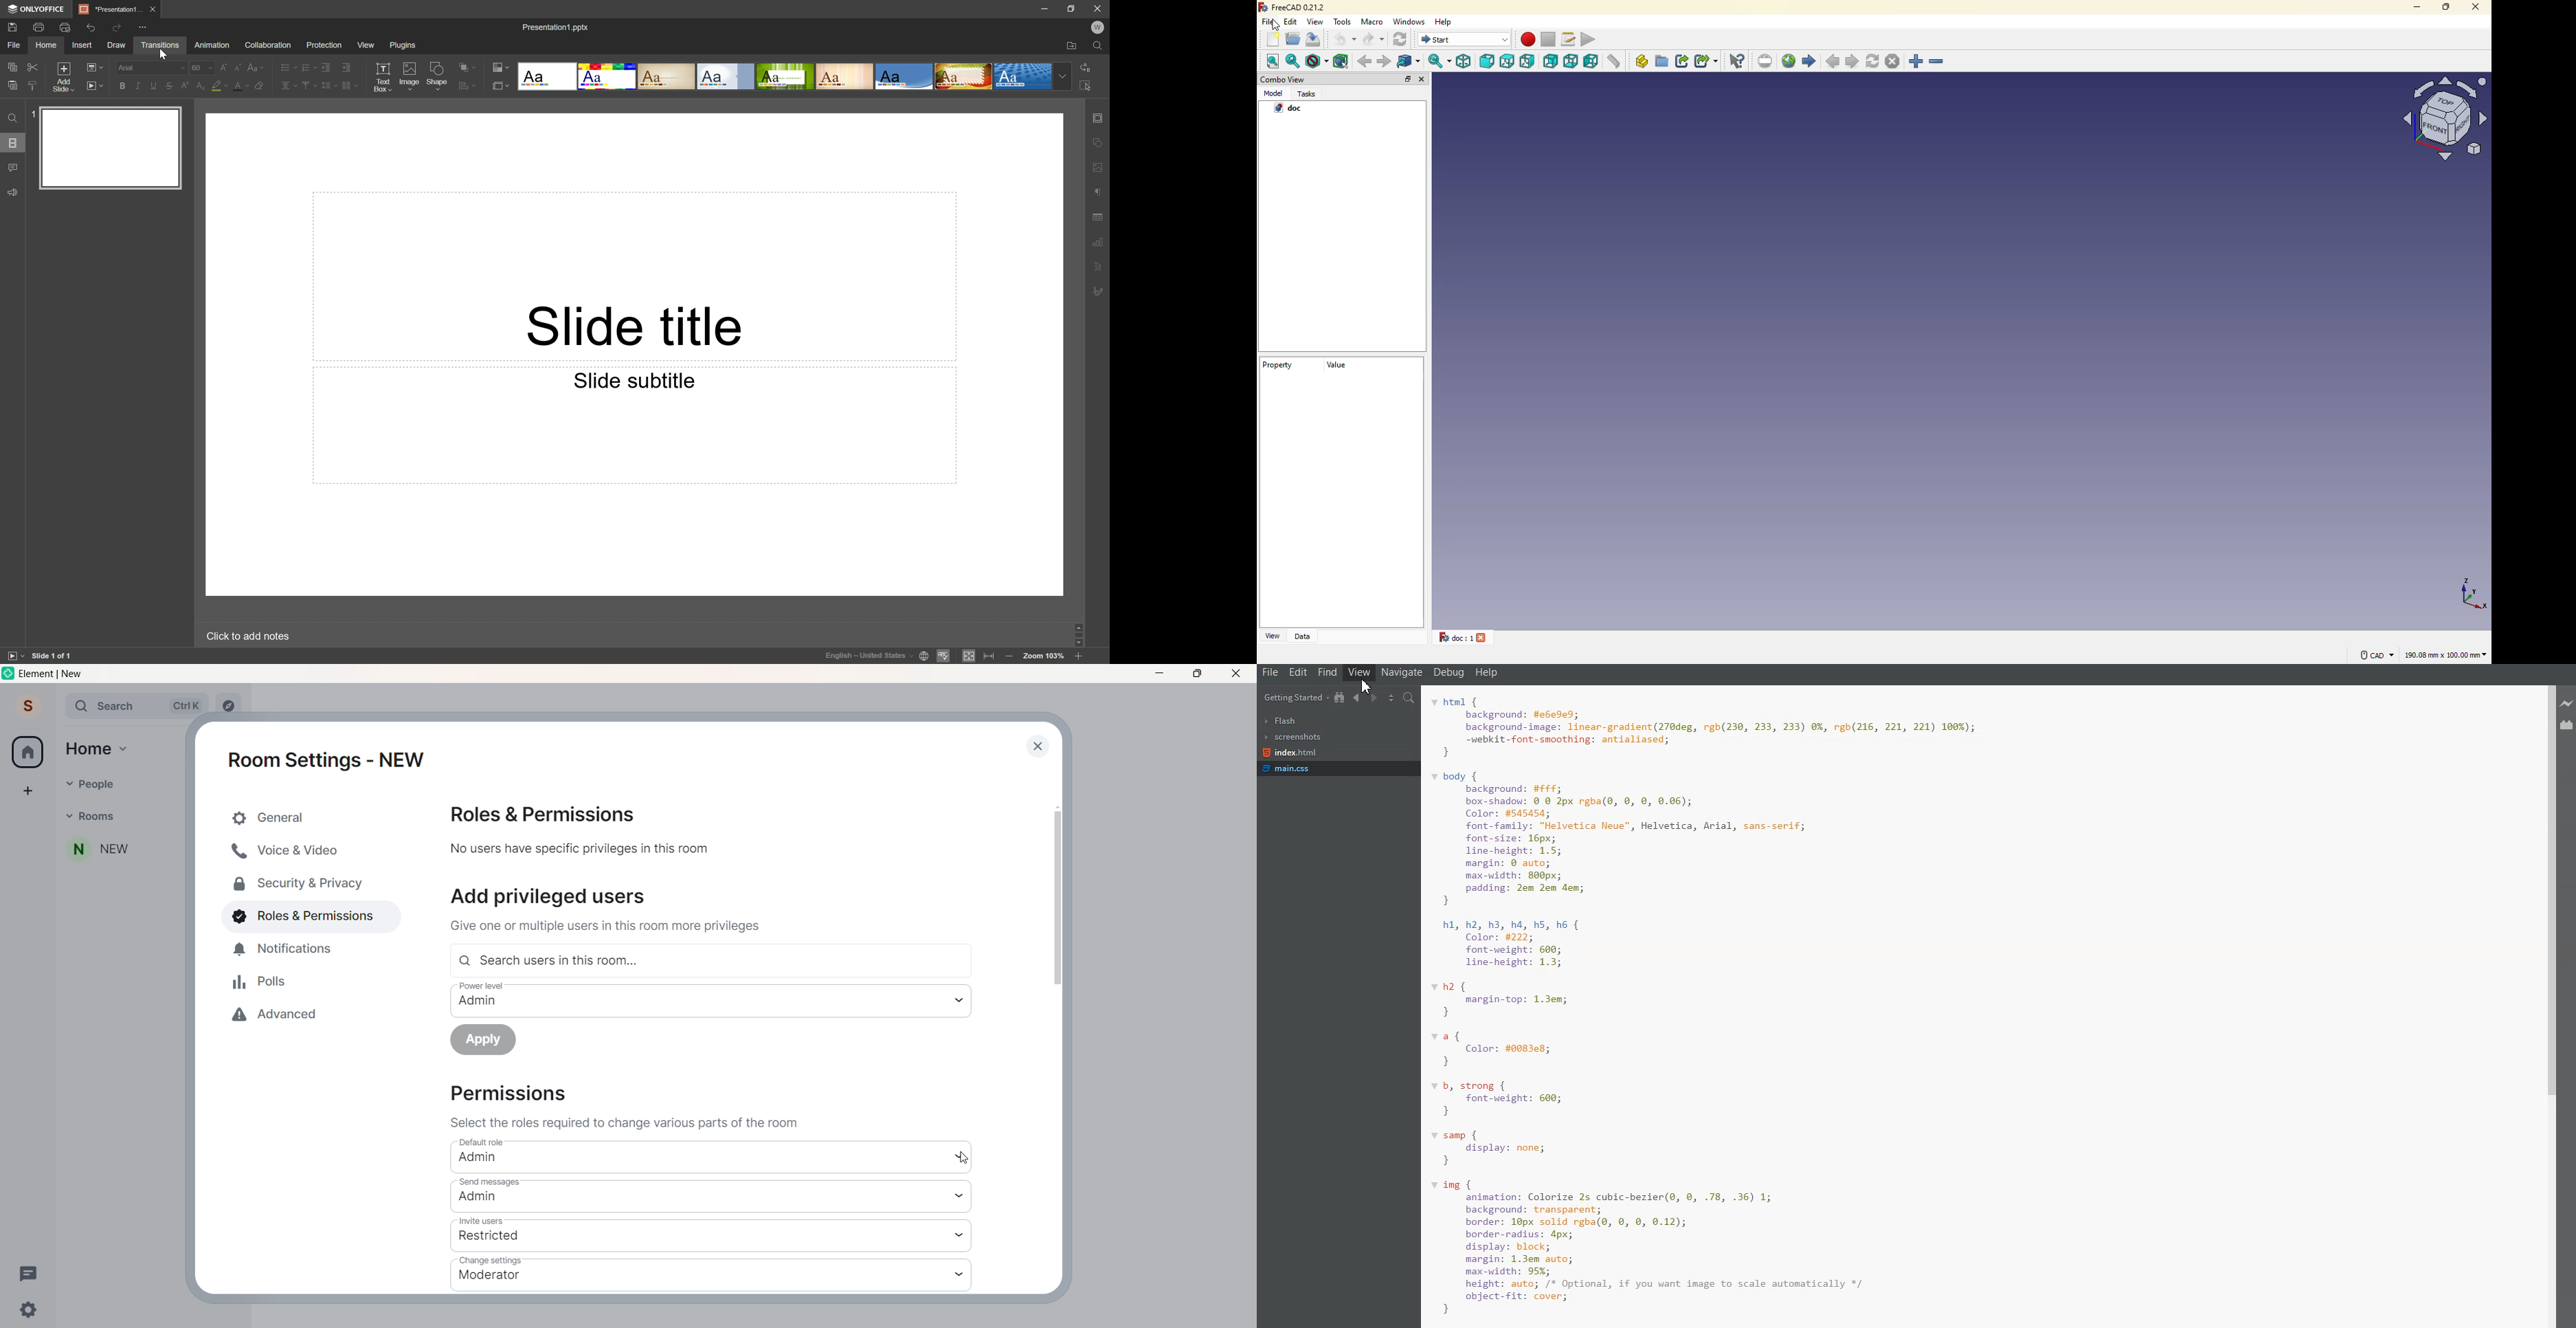  Describe the element at coordinates (964, 1195) in the screenshot. I see `send message dropdown` at that location.